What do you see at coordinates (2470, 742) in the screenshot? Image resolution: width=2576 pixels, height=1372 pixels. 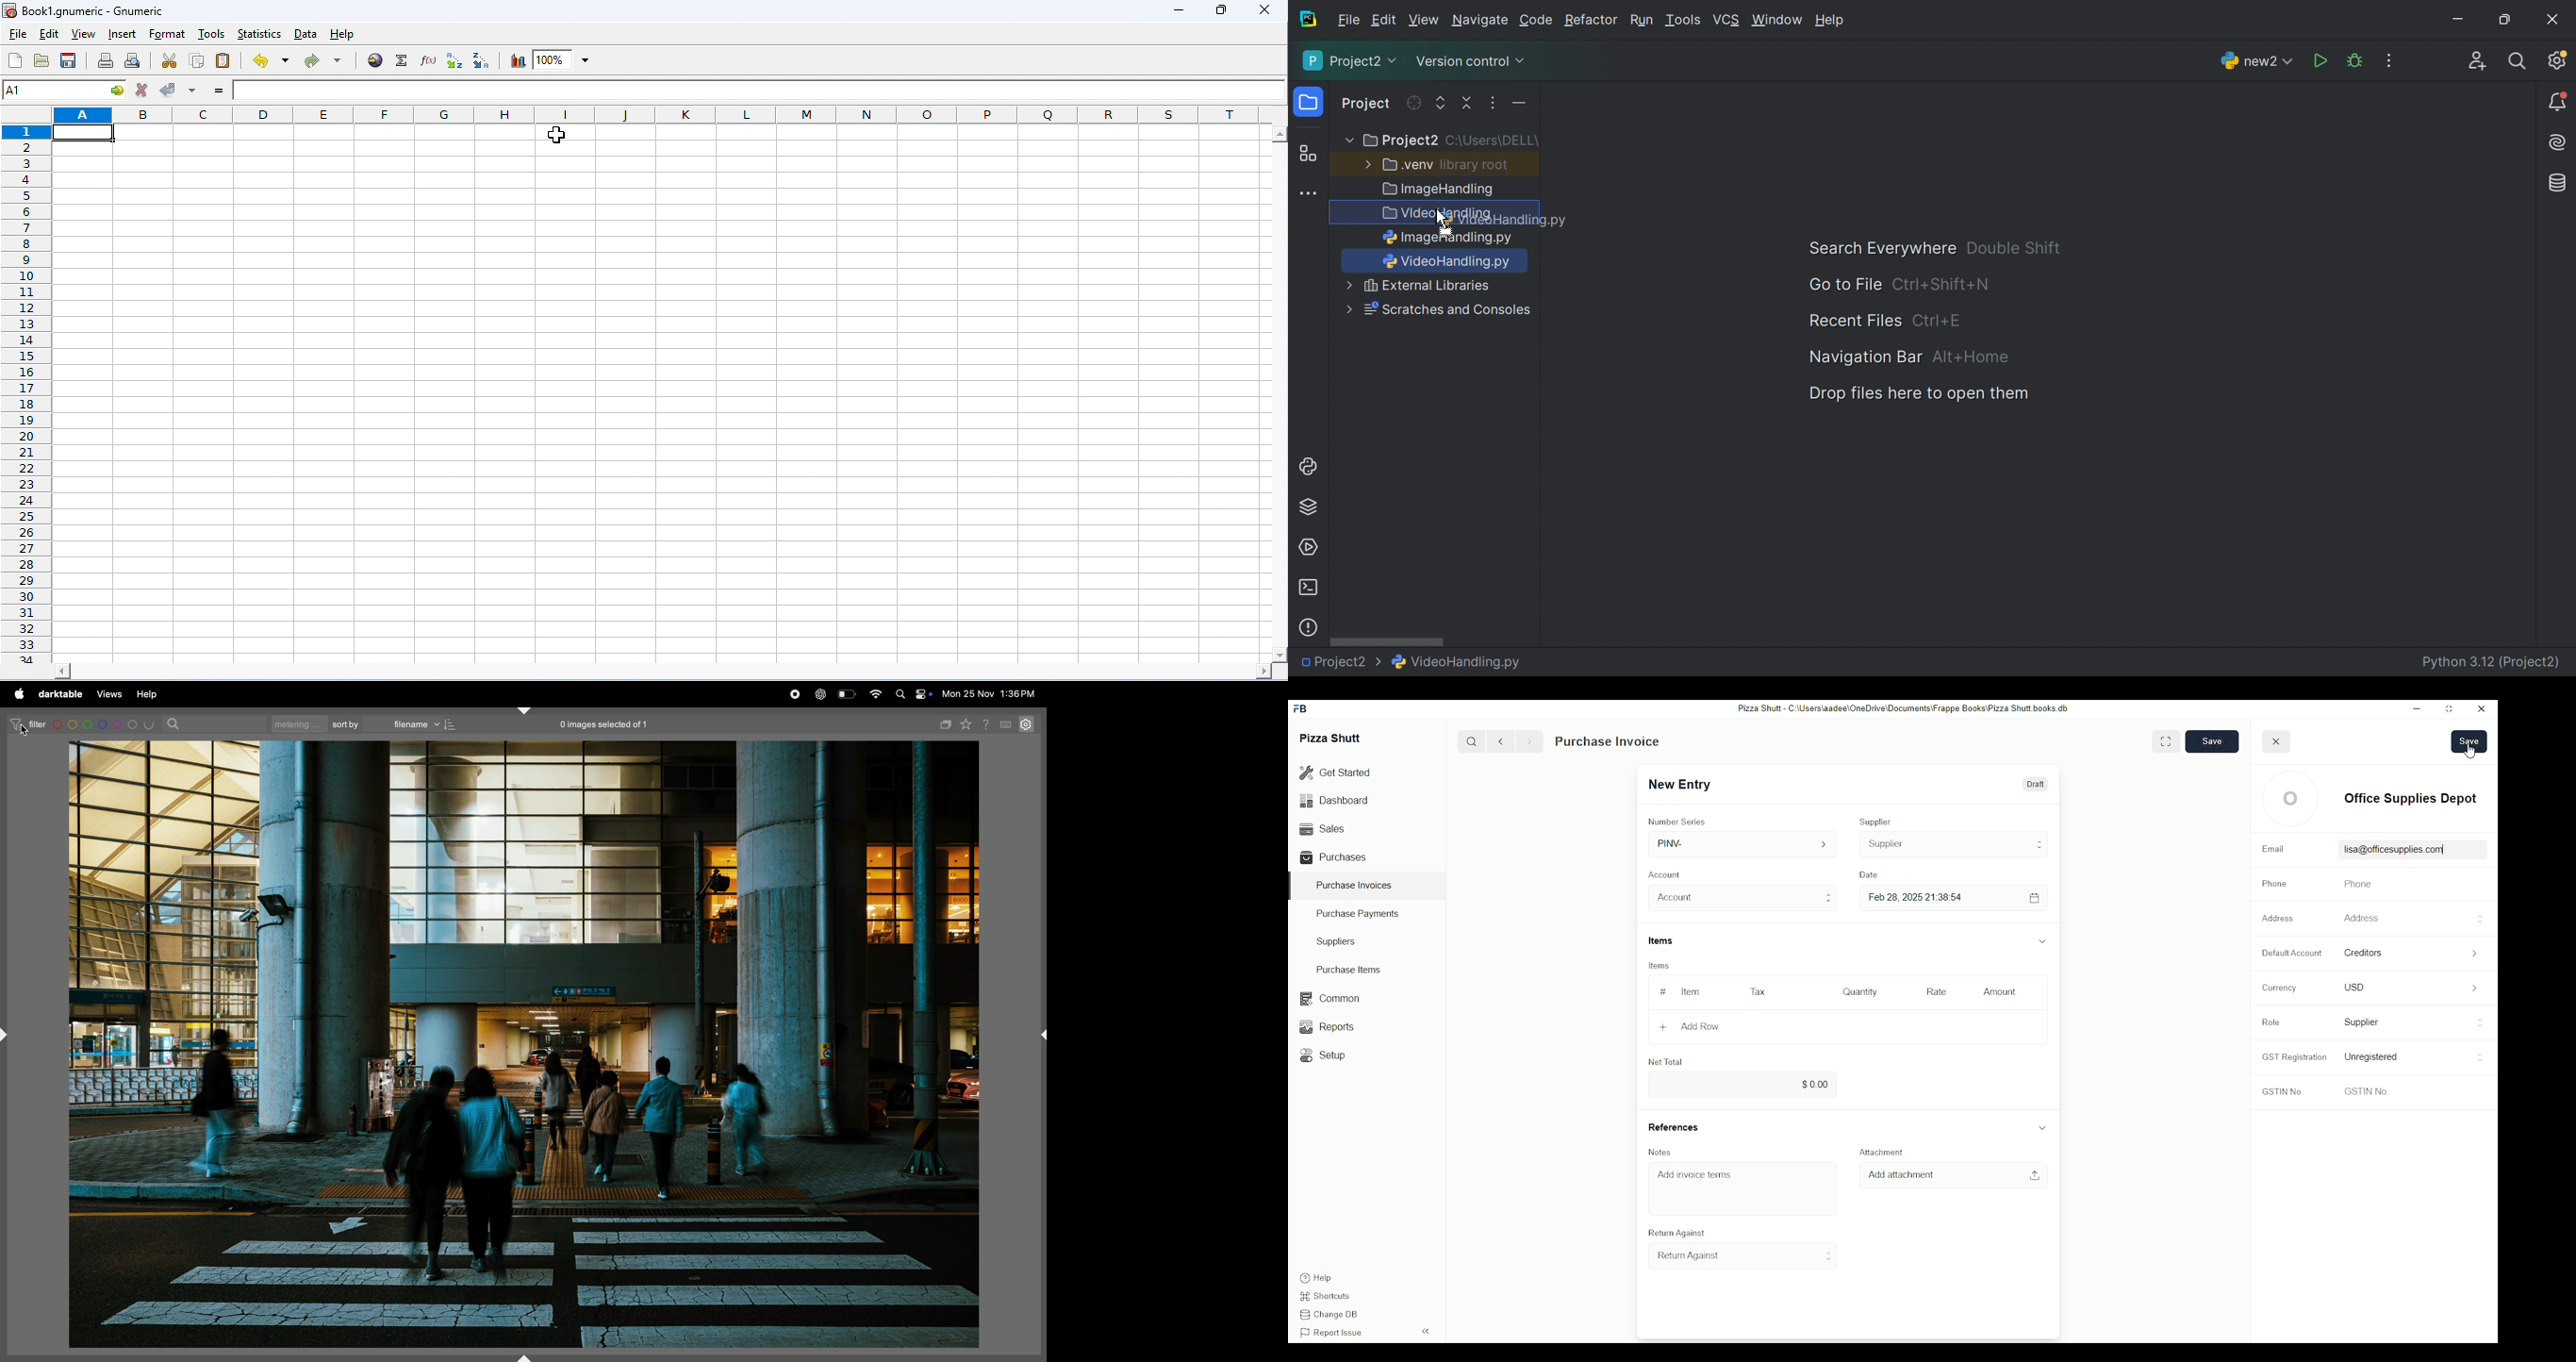 I see `Save` at bounding box center [2470, 742].